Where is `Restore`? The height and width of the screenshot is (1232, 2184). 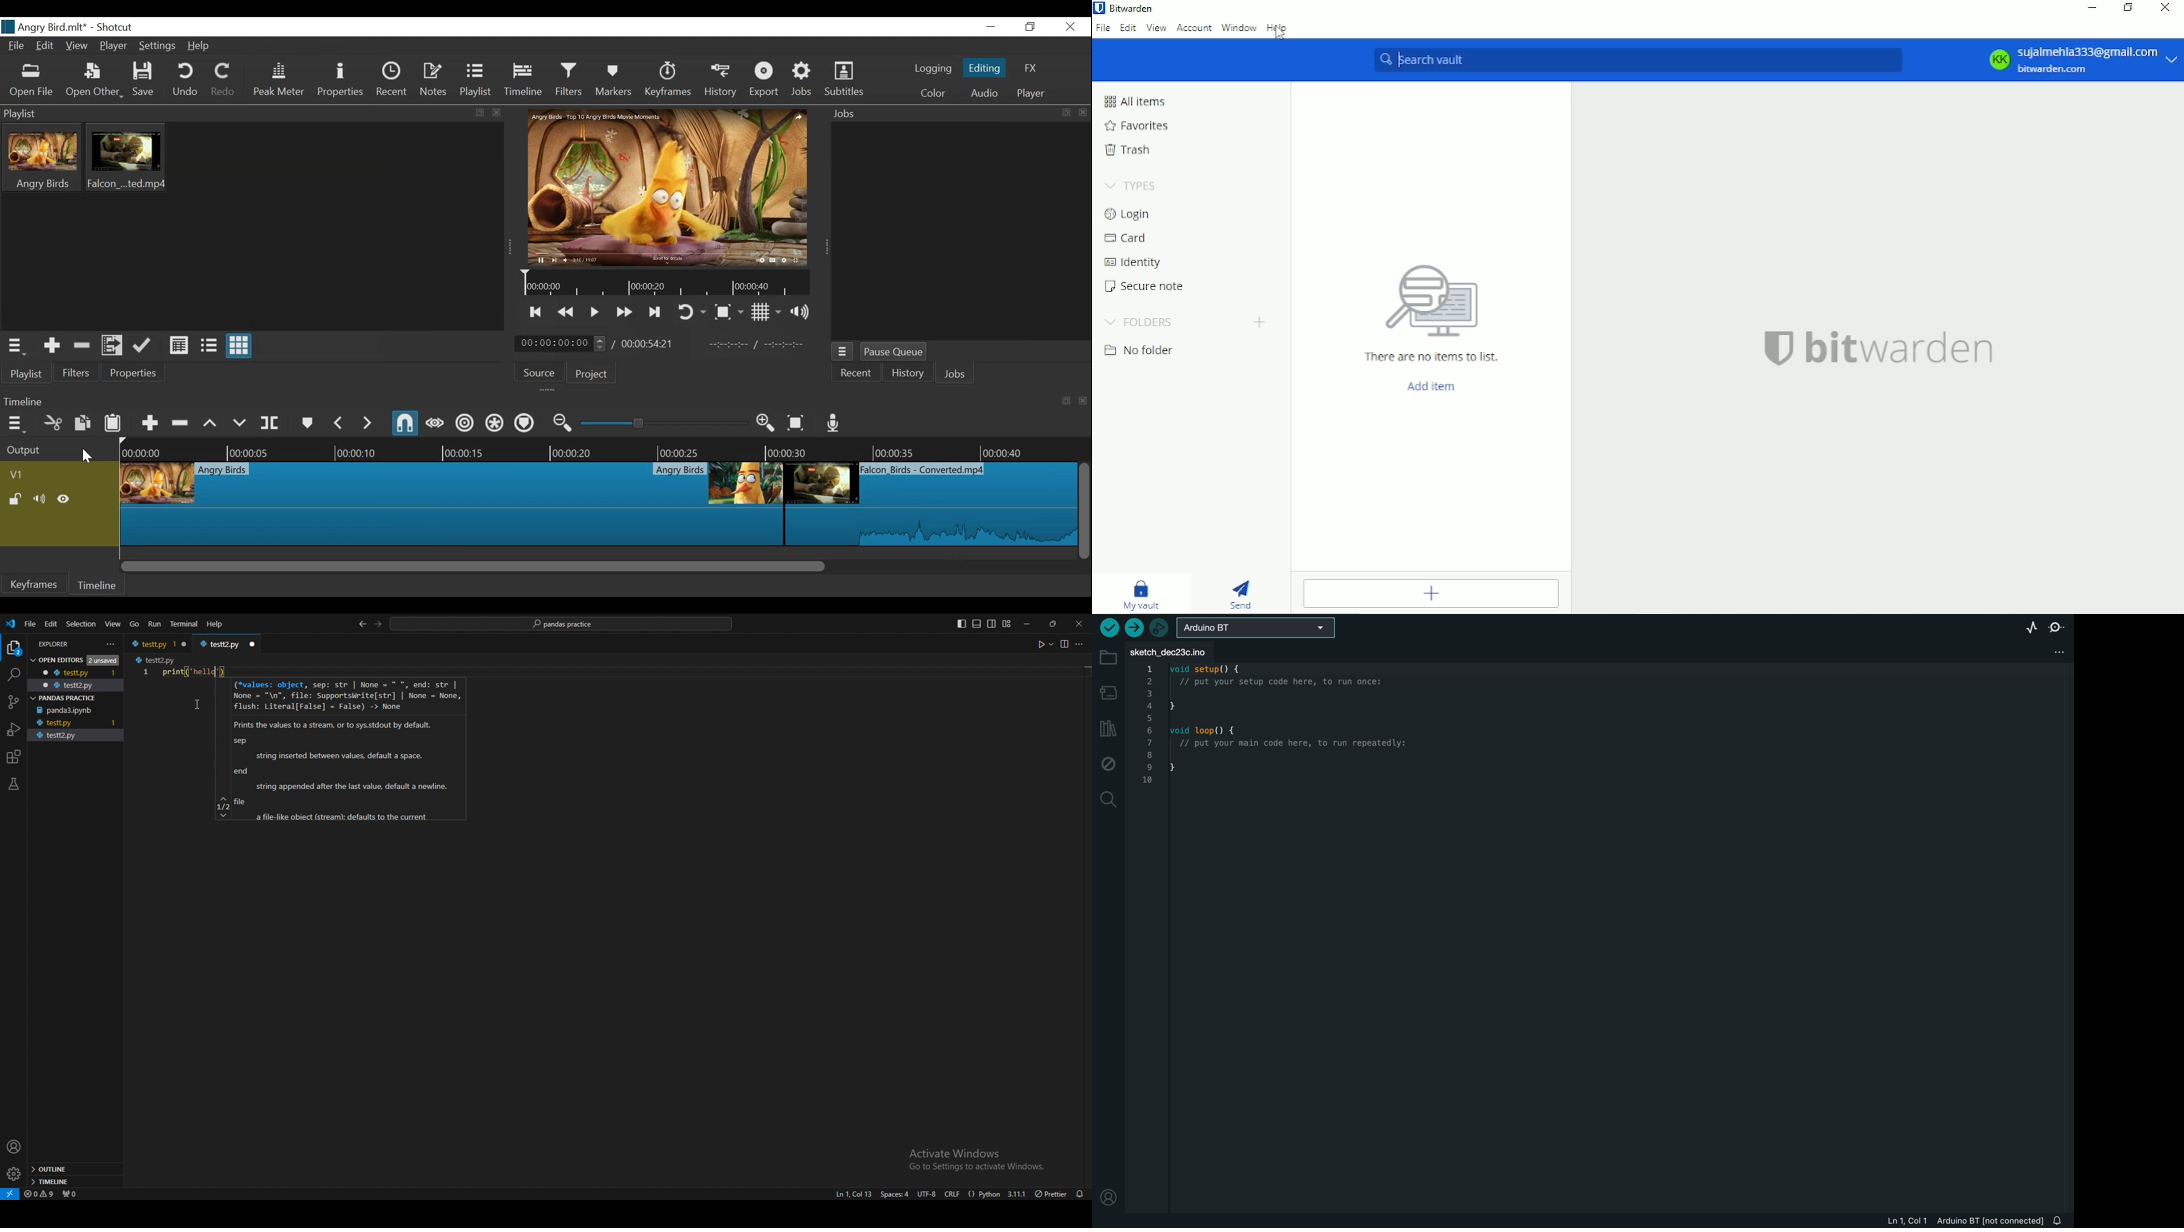
Restore is located at coordinates (1031, 27).